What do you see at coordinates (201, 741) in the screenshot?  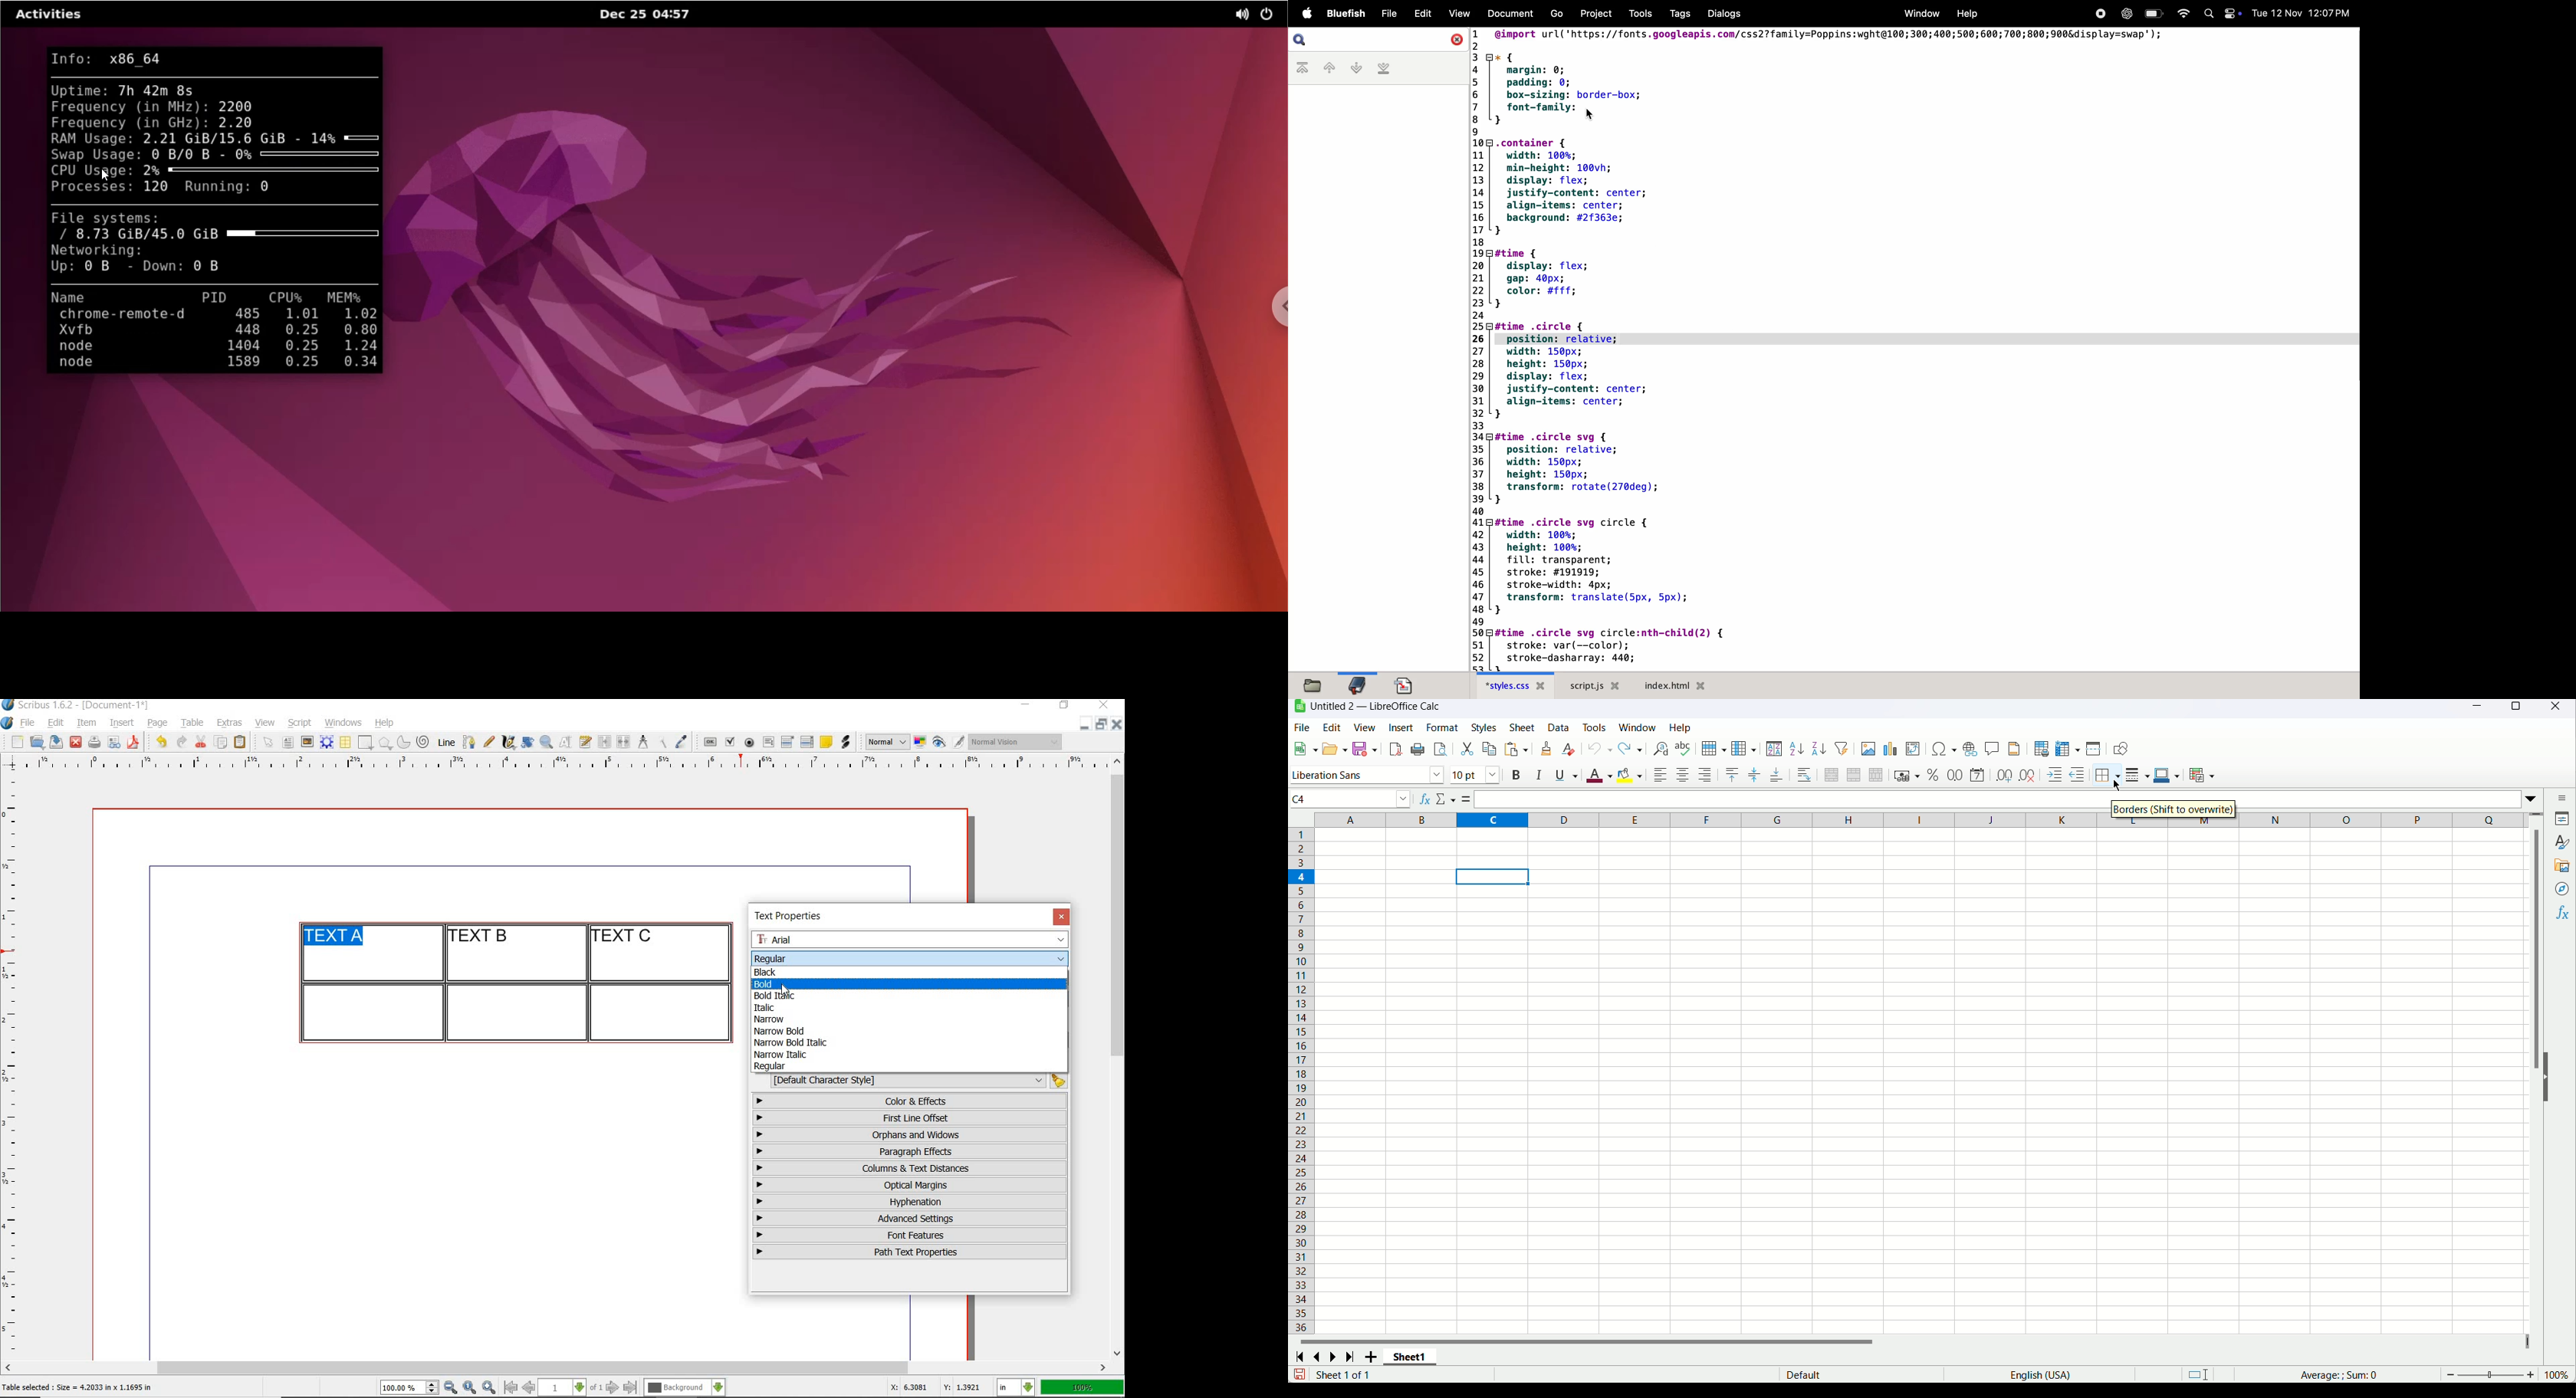 I see `cut` at bounding box center [201, 741].